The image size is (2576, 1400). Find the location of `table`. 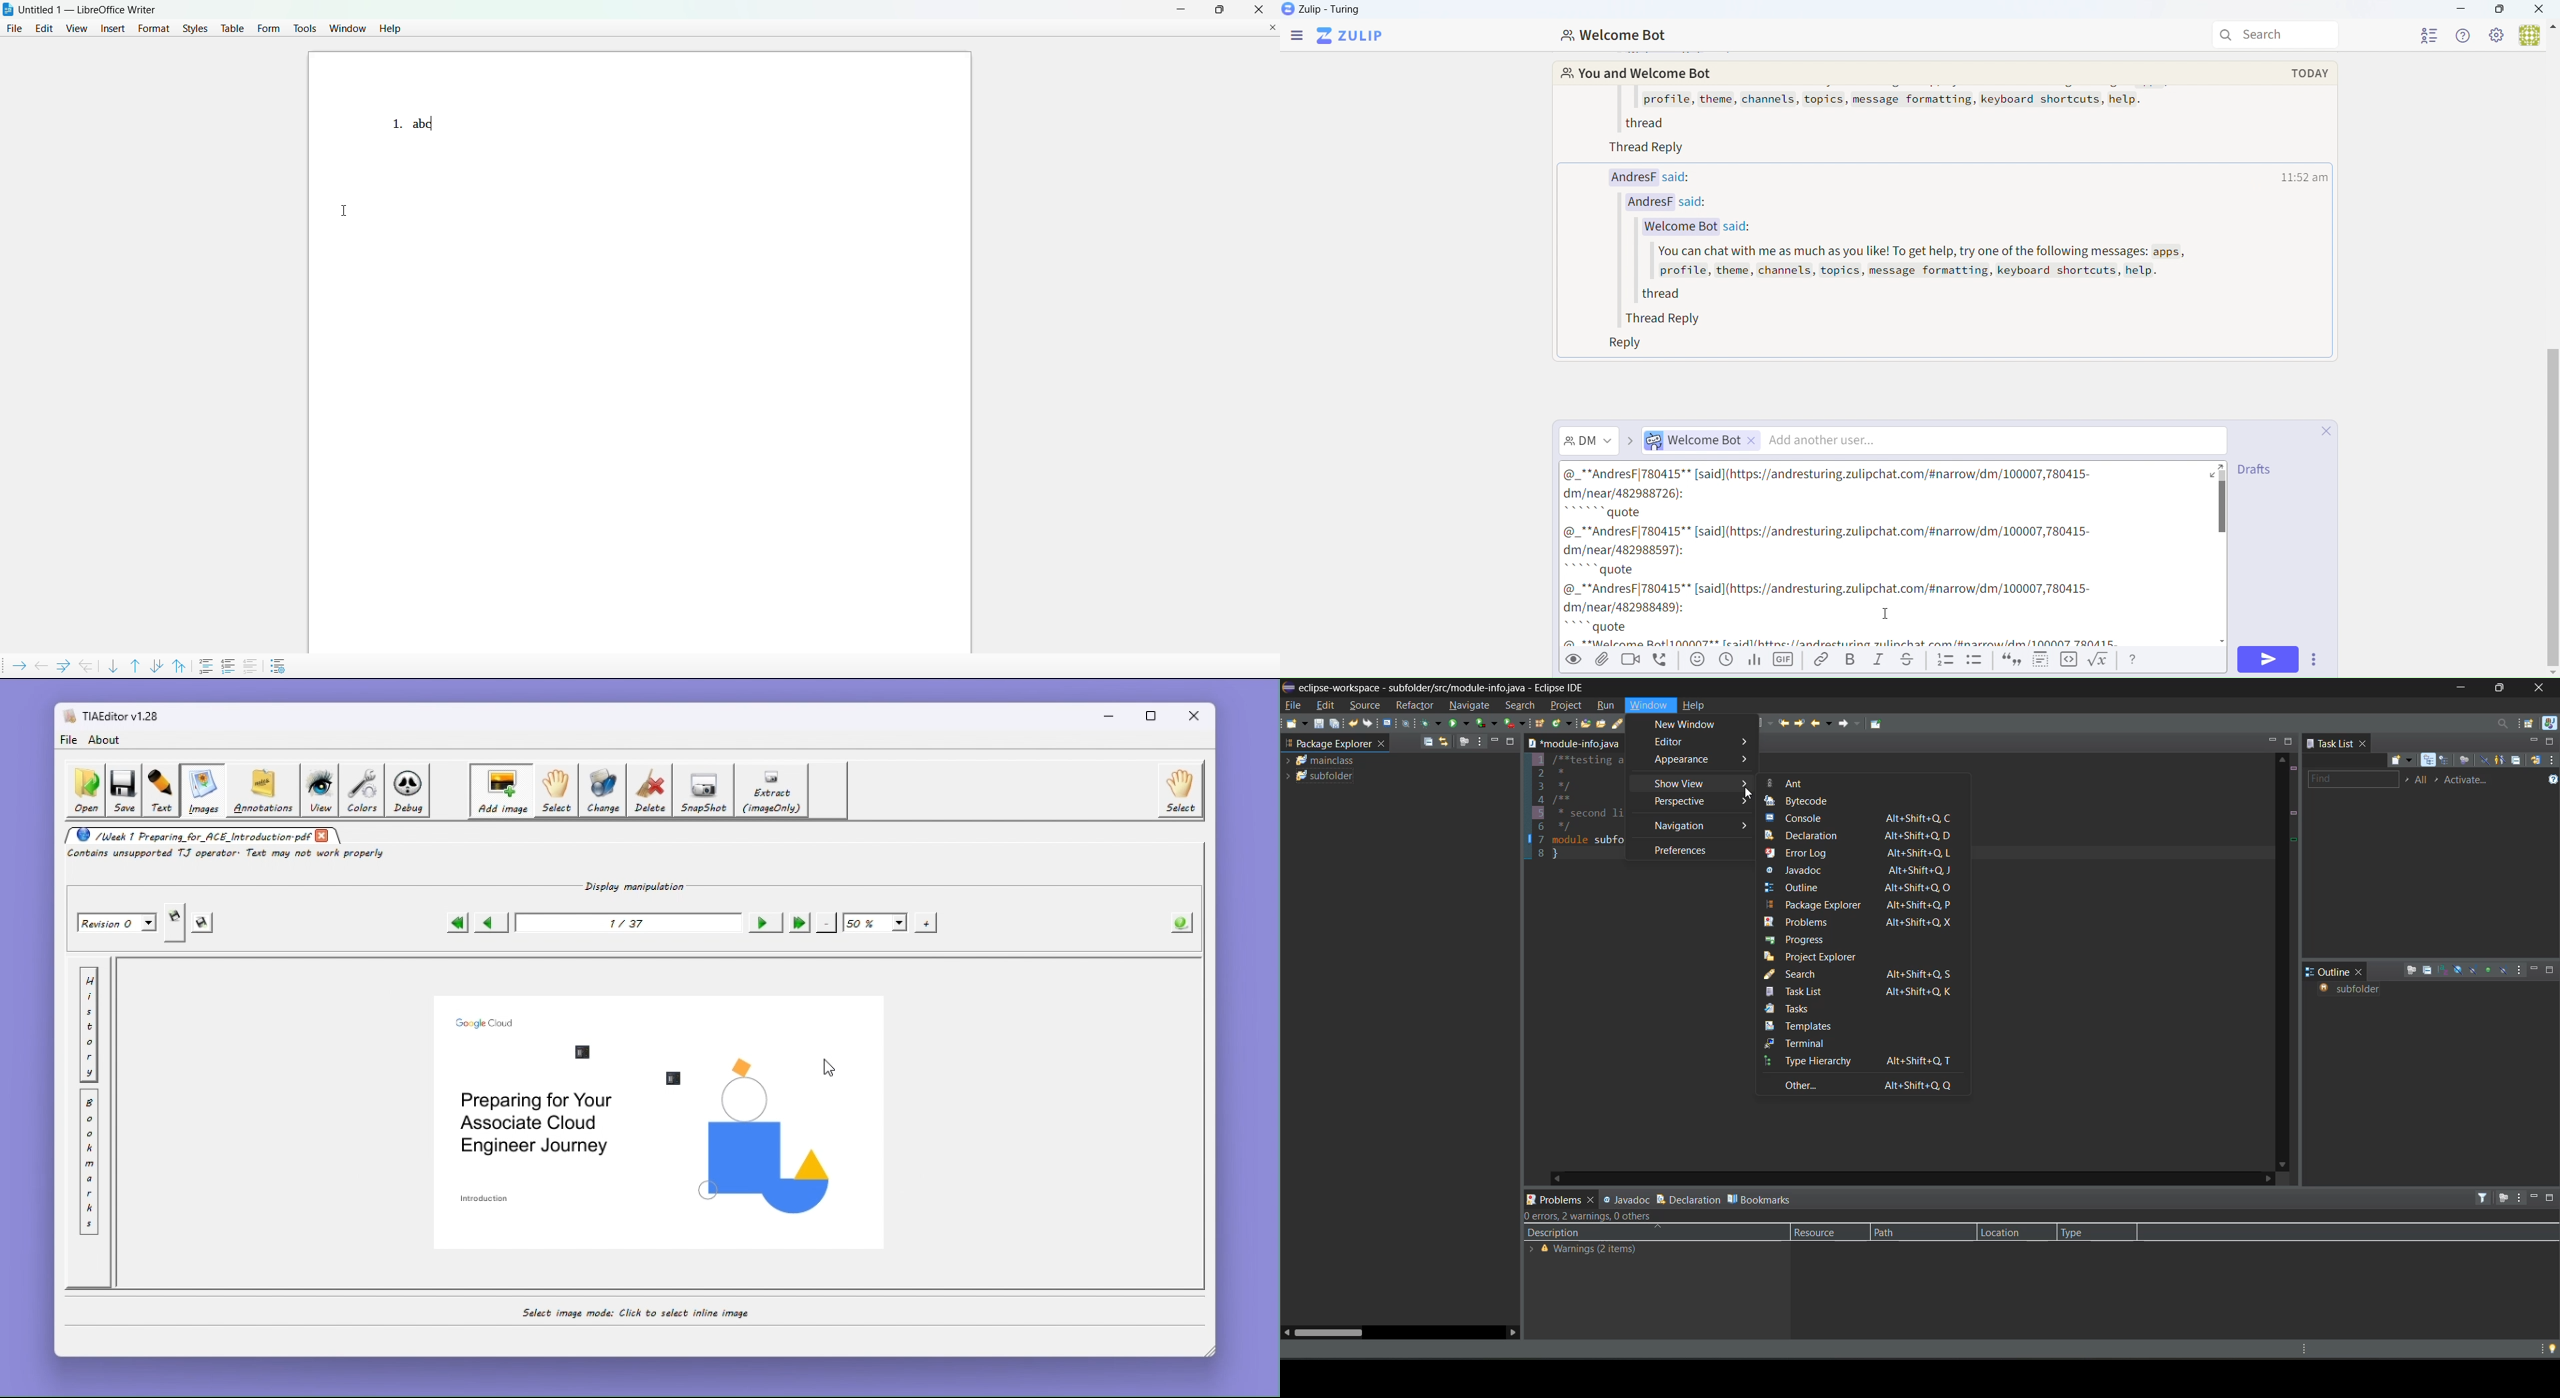

table is located at coordinates (232, 29).